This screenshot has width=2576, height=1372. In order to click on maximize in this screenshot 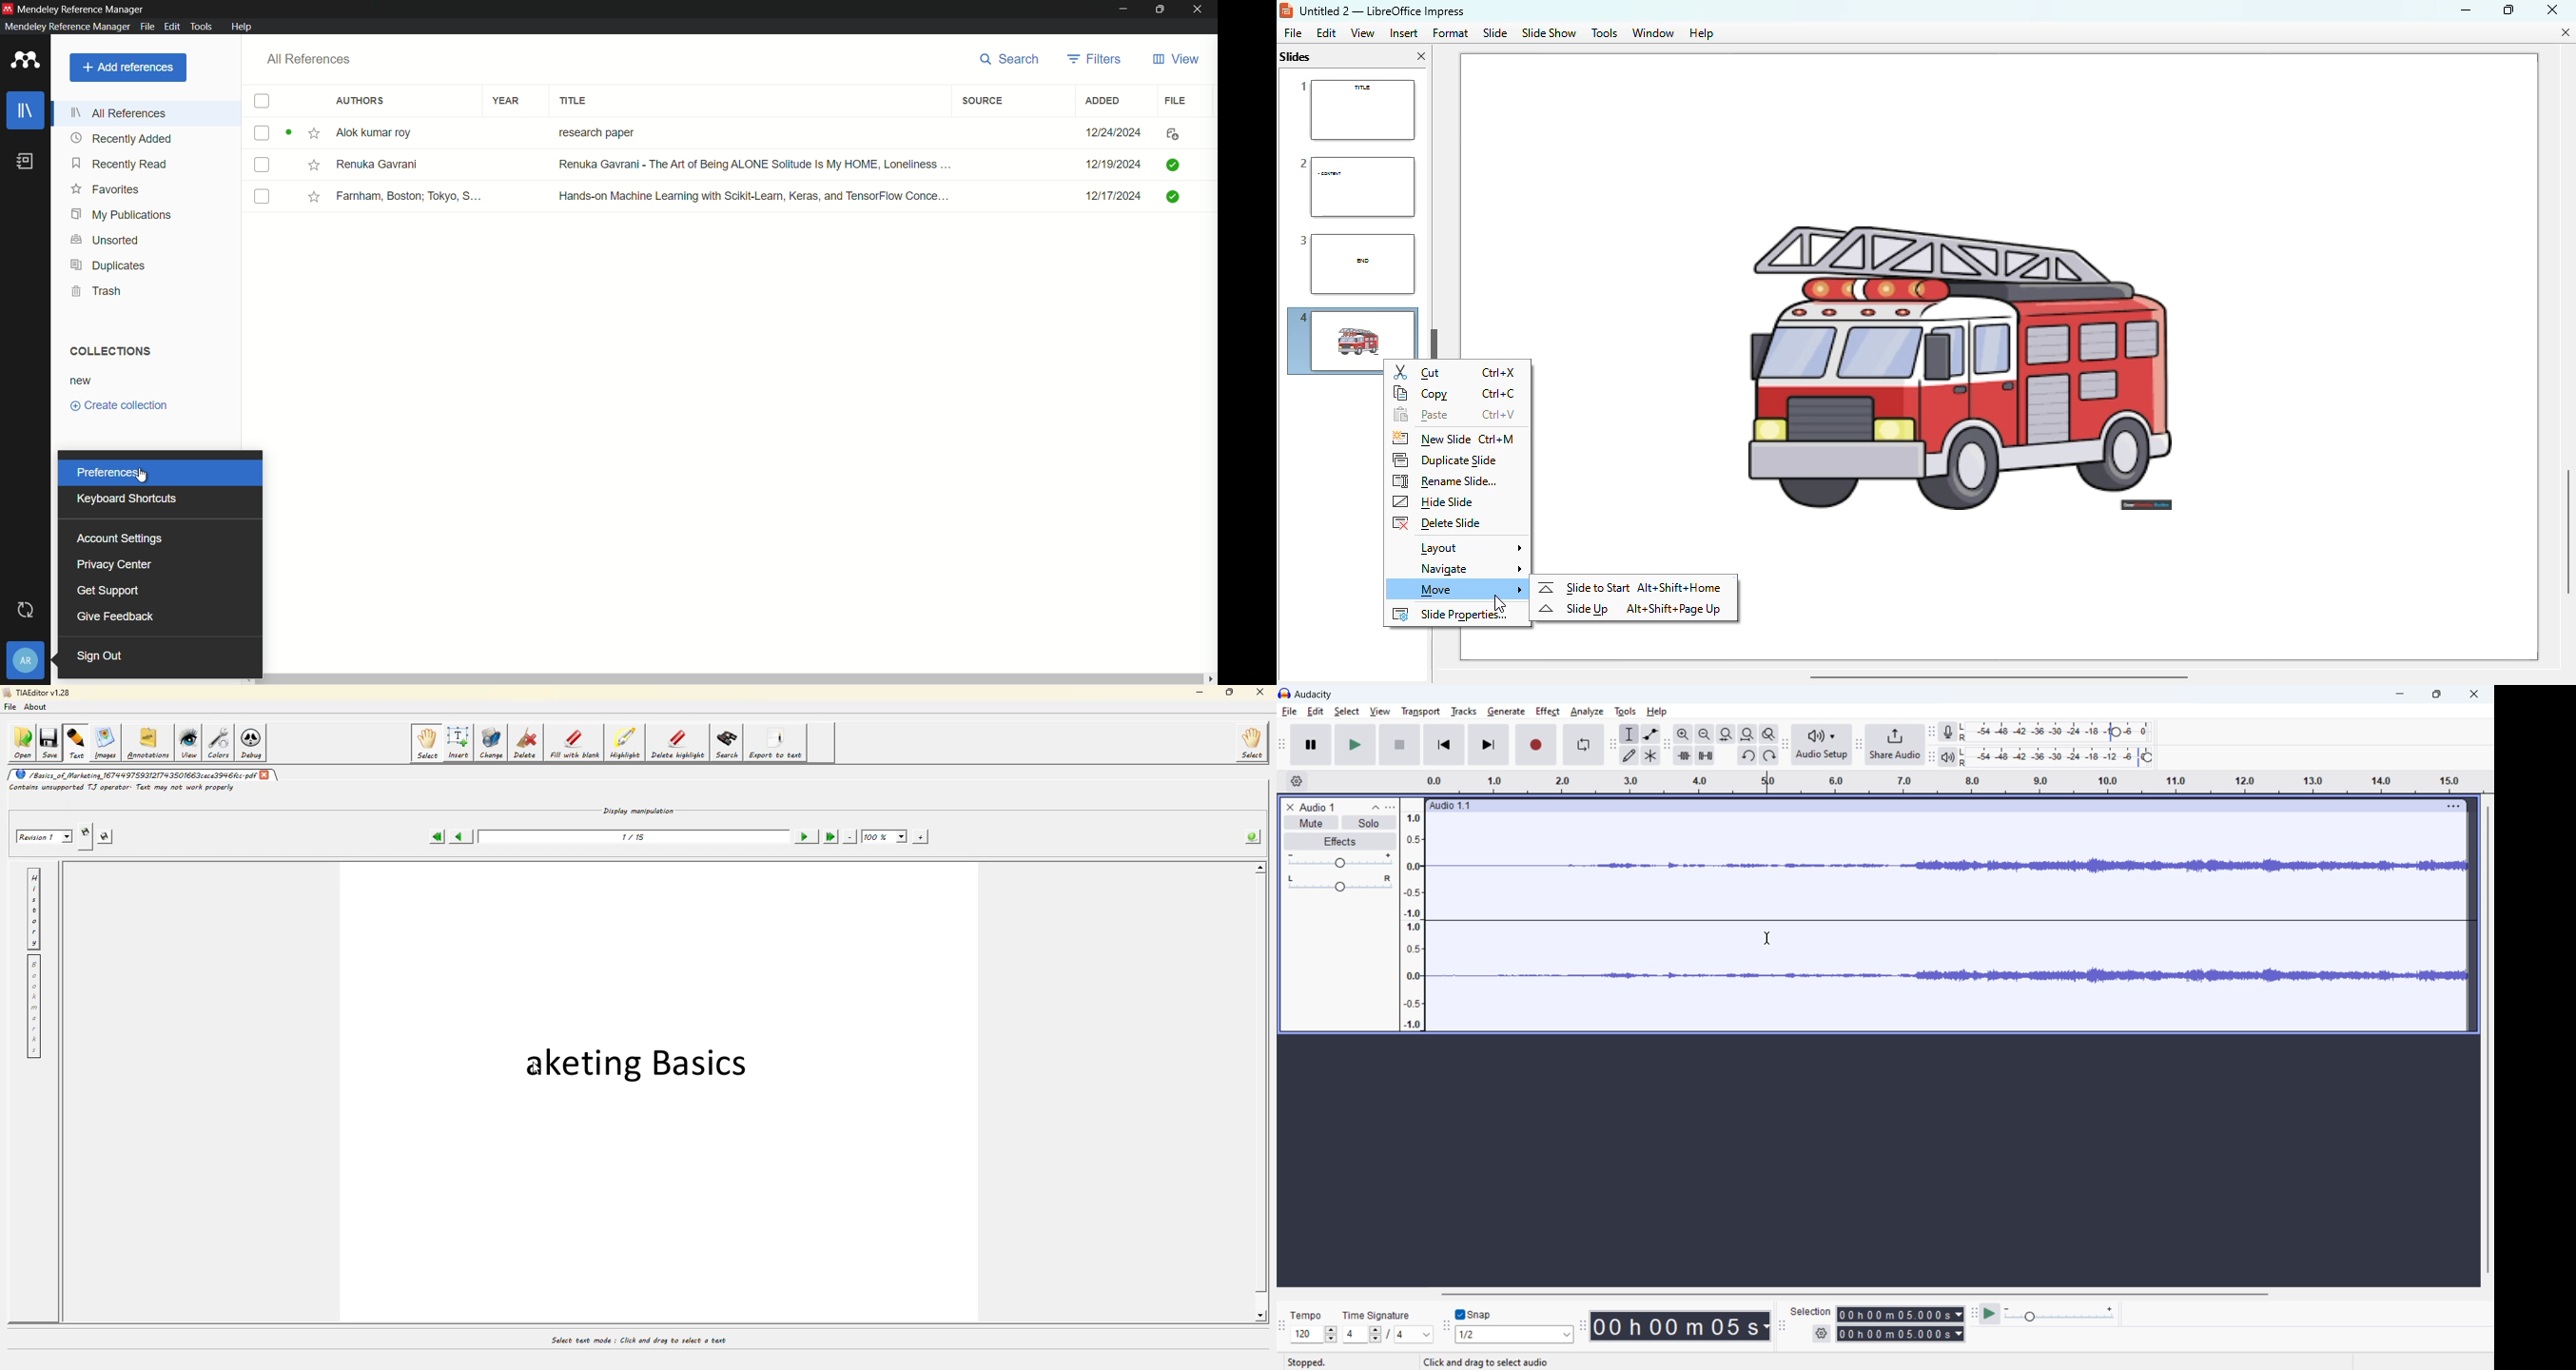, I will do `click(2508, 9)`.